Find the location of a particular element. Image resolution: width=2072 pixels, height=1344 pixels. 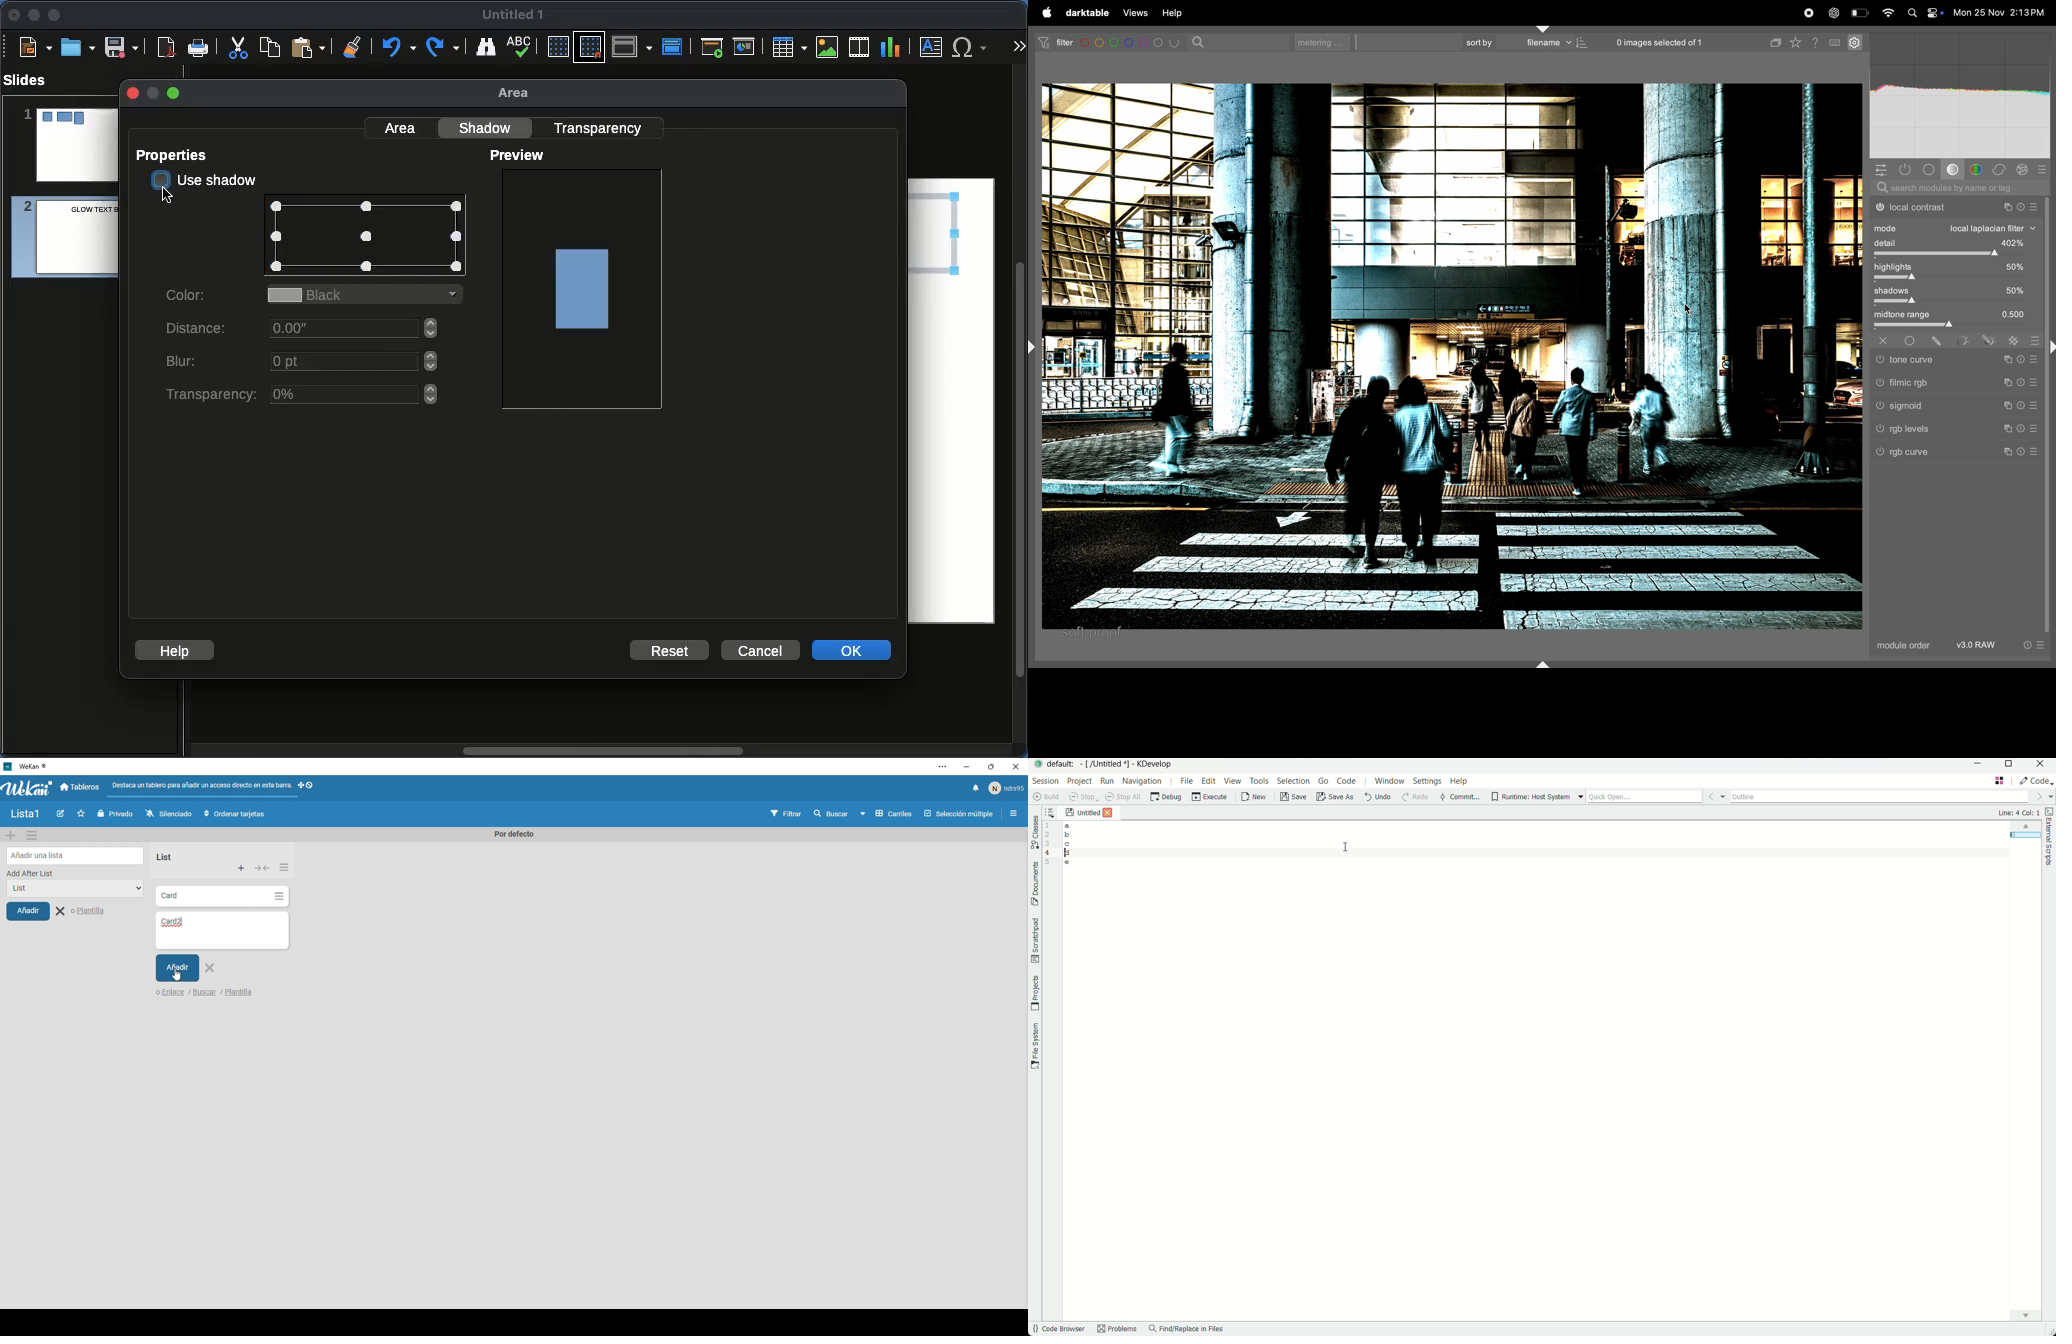

Redo is located at coordinates (444, 47).